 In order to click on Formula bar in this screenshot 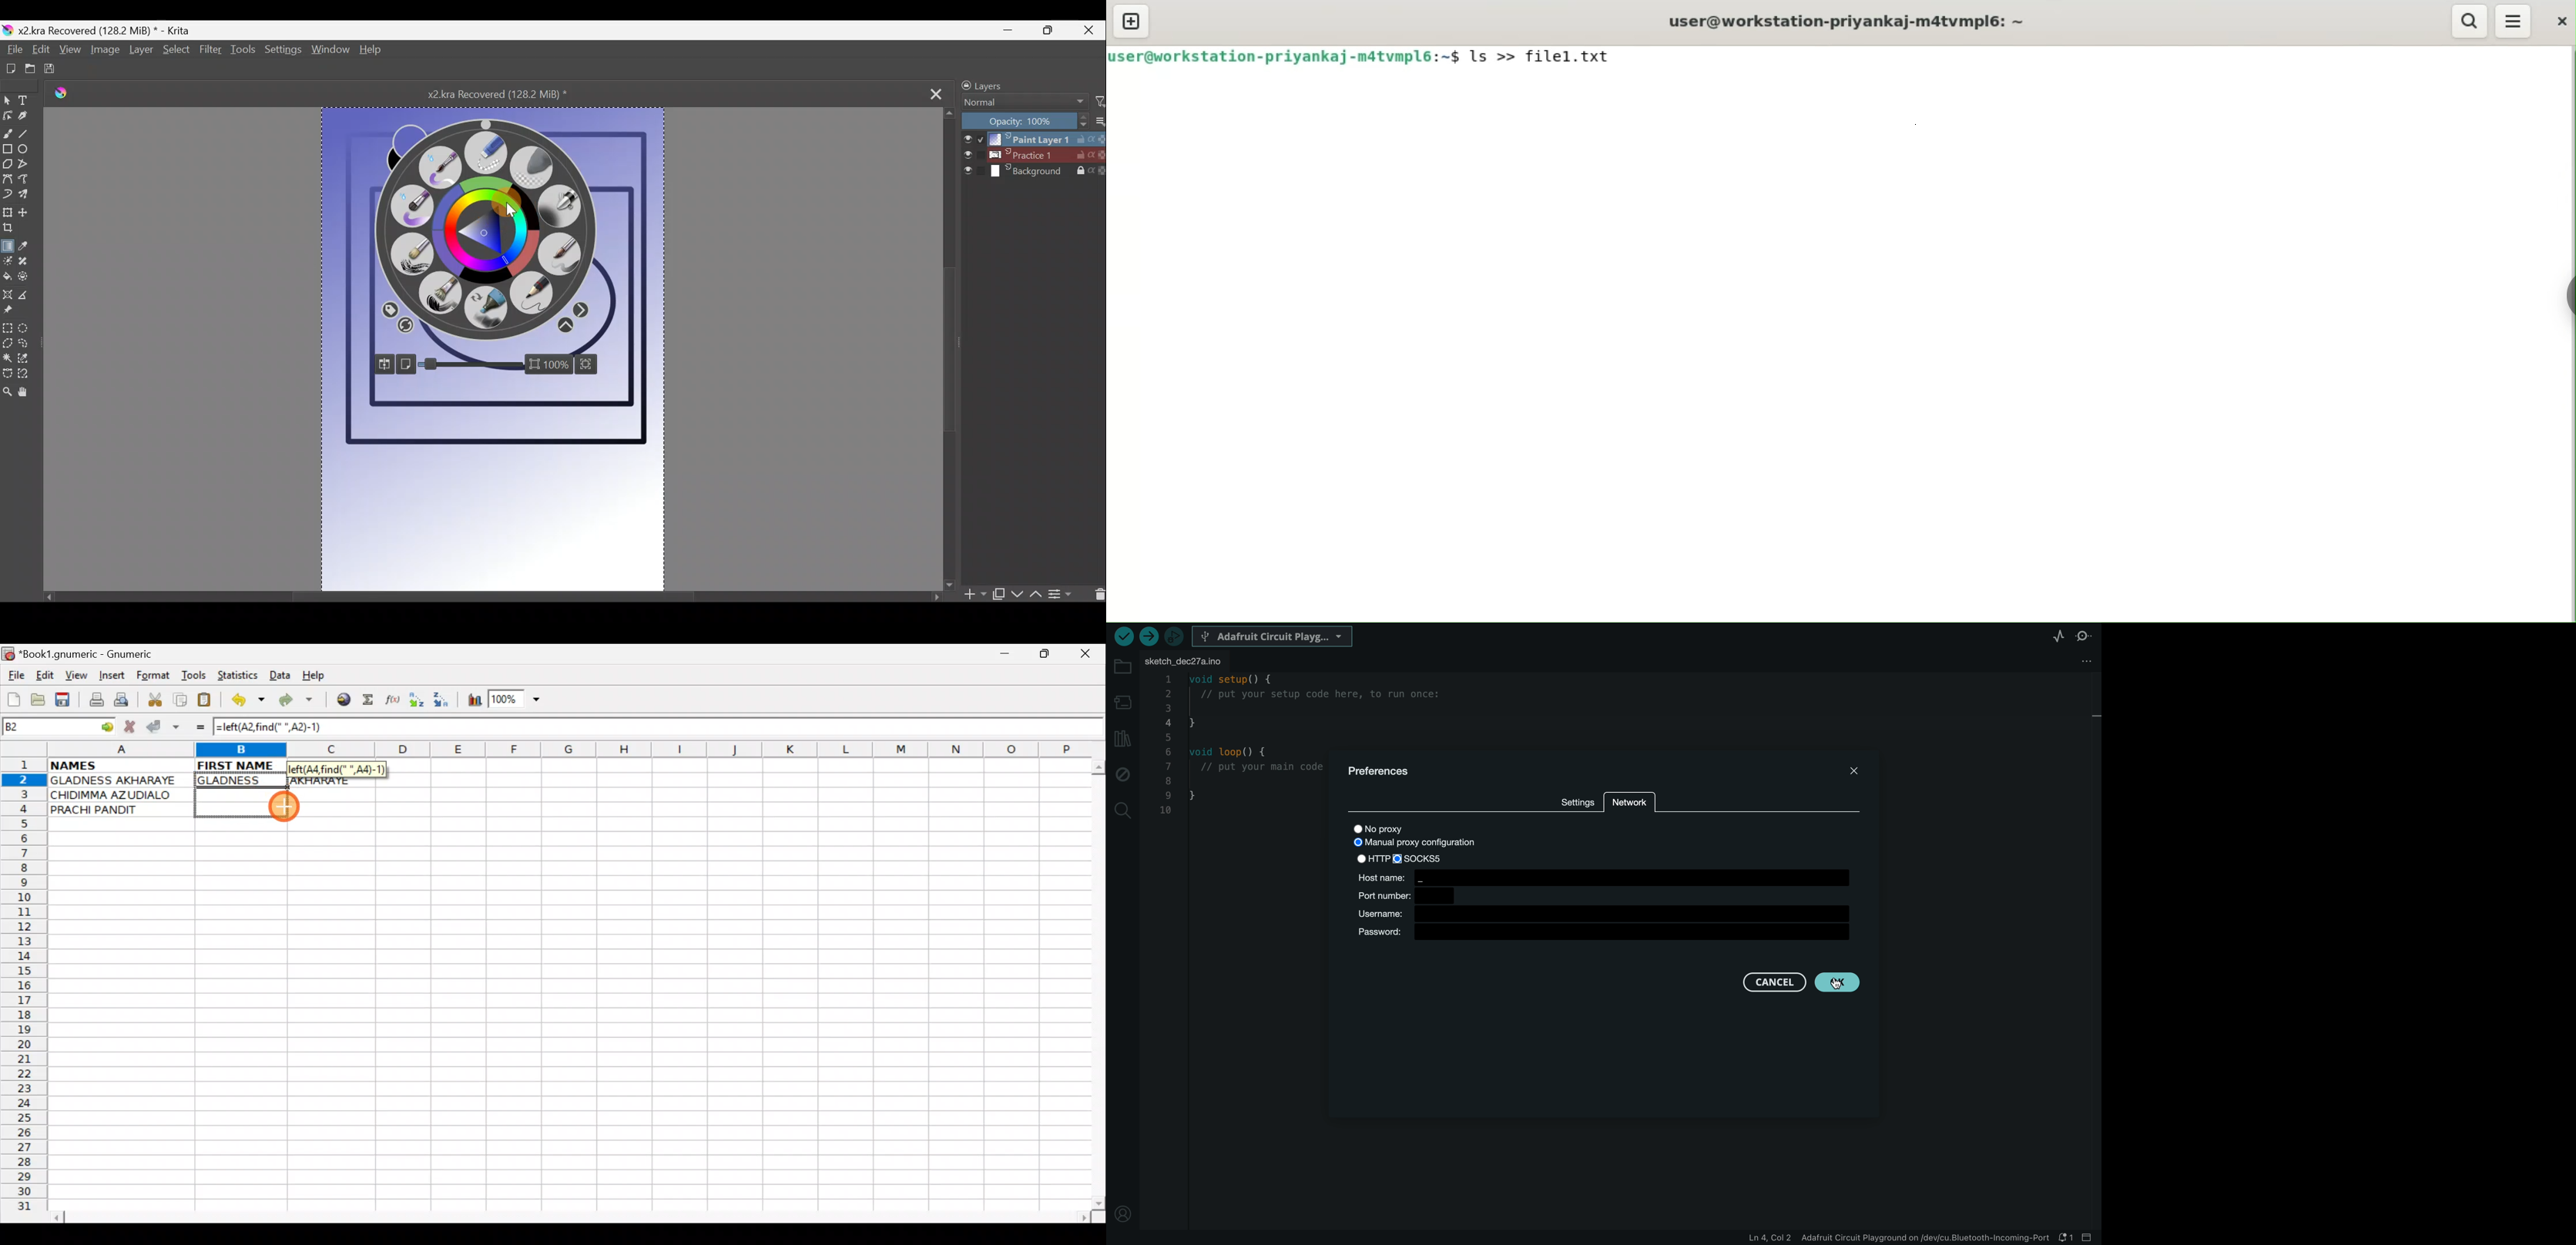, I will do `click(724, 730)`.